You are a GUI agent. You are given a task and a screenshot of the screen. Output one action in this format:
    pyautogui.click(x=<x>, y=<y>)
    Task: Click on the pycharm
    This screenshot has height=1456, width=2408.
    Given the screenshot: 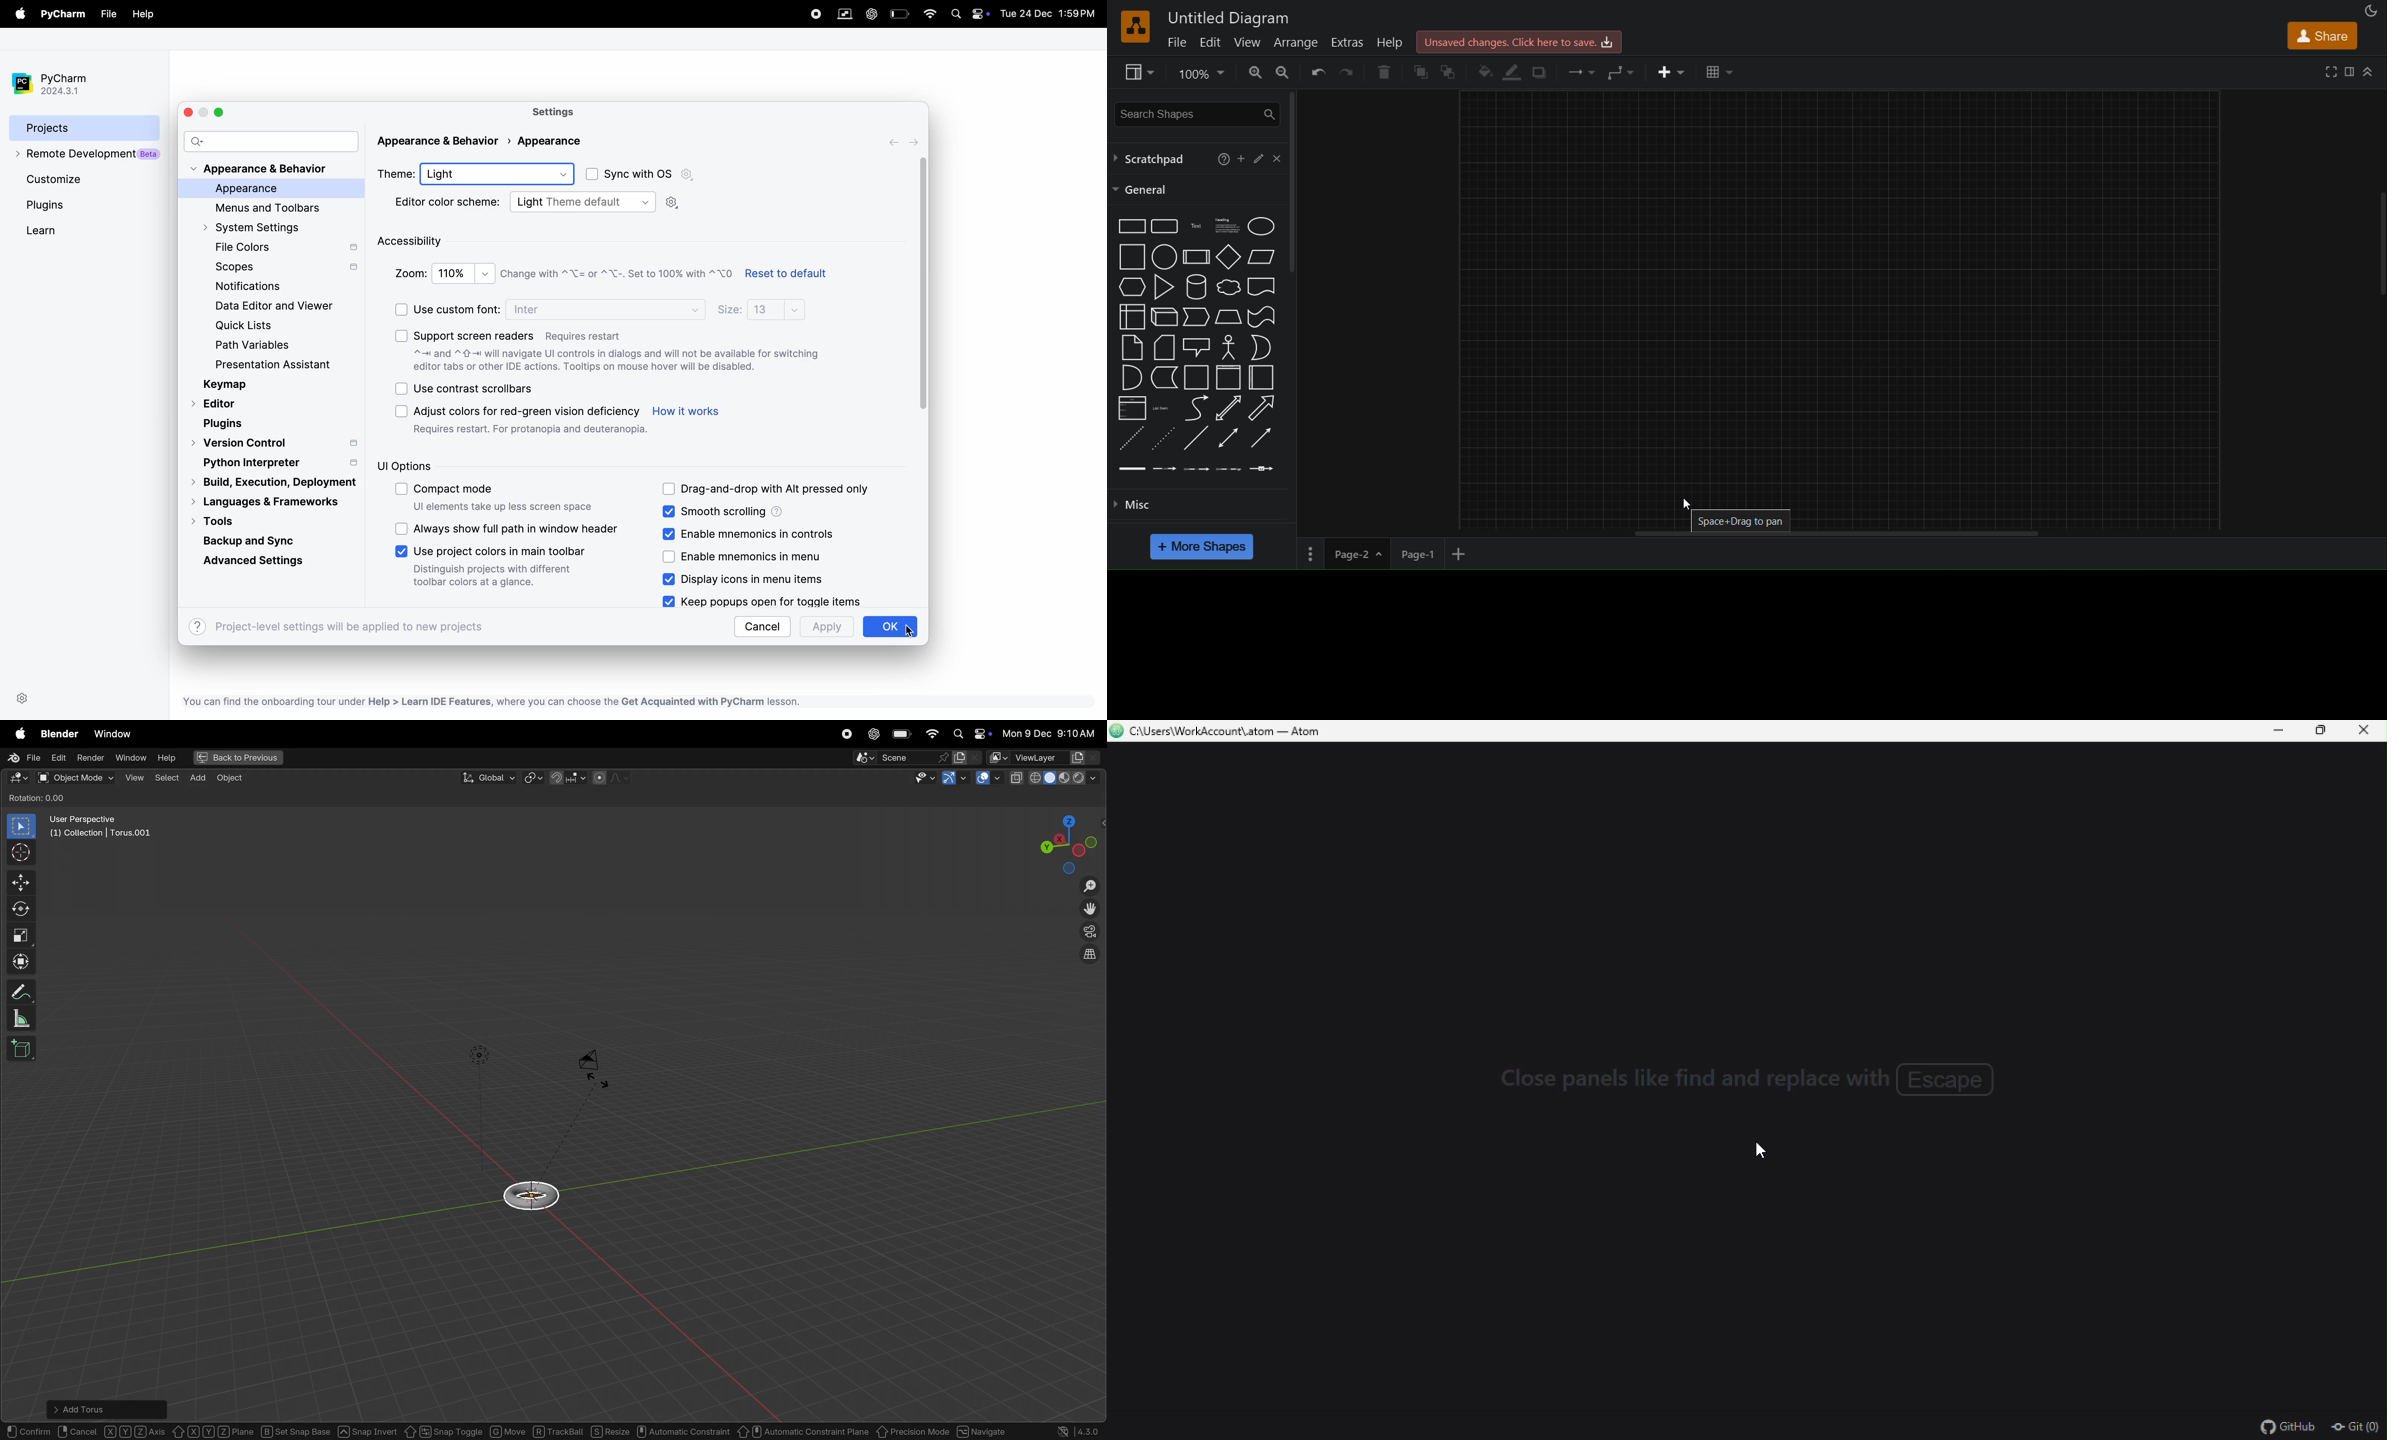 What is the action you would take?
    pyautogui.click(x=54, y=79)
    